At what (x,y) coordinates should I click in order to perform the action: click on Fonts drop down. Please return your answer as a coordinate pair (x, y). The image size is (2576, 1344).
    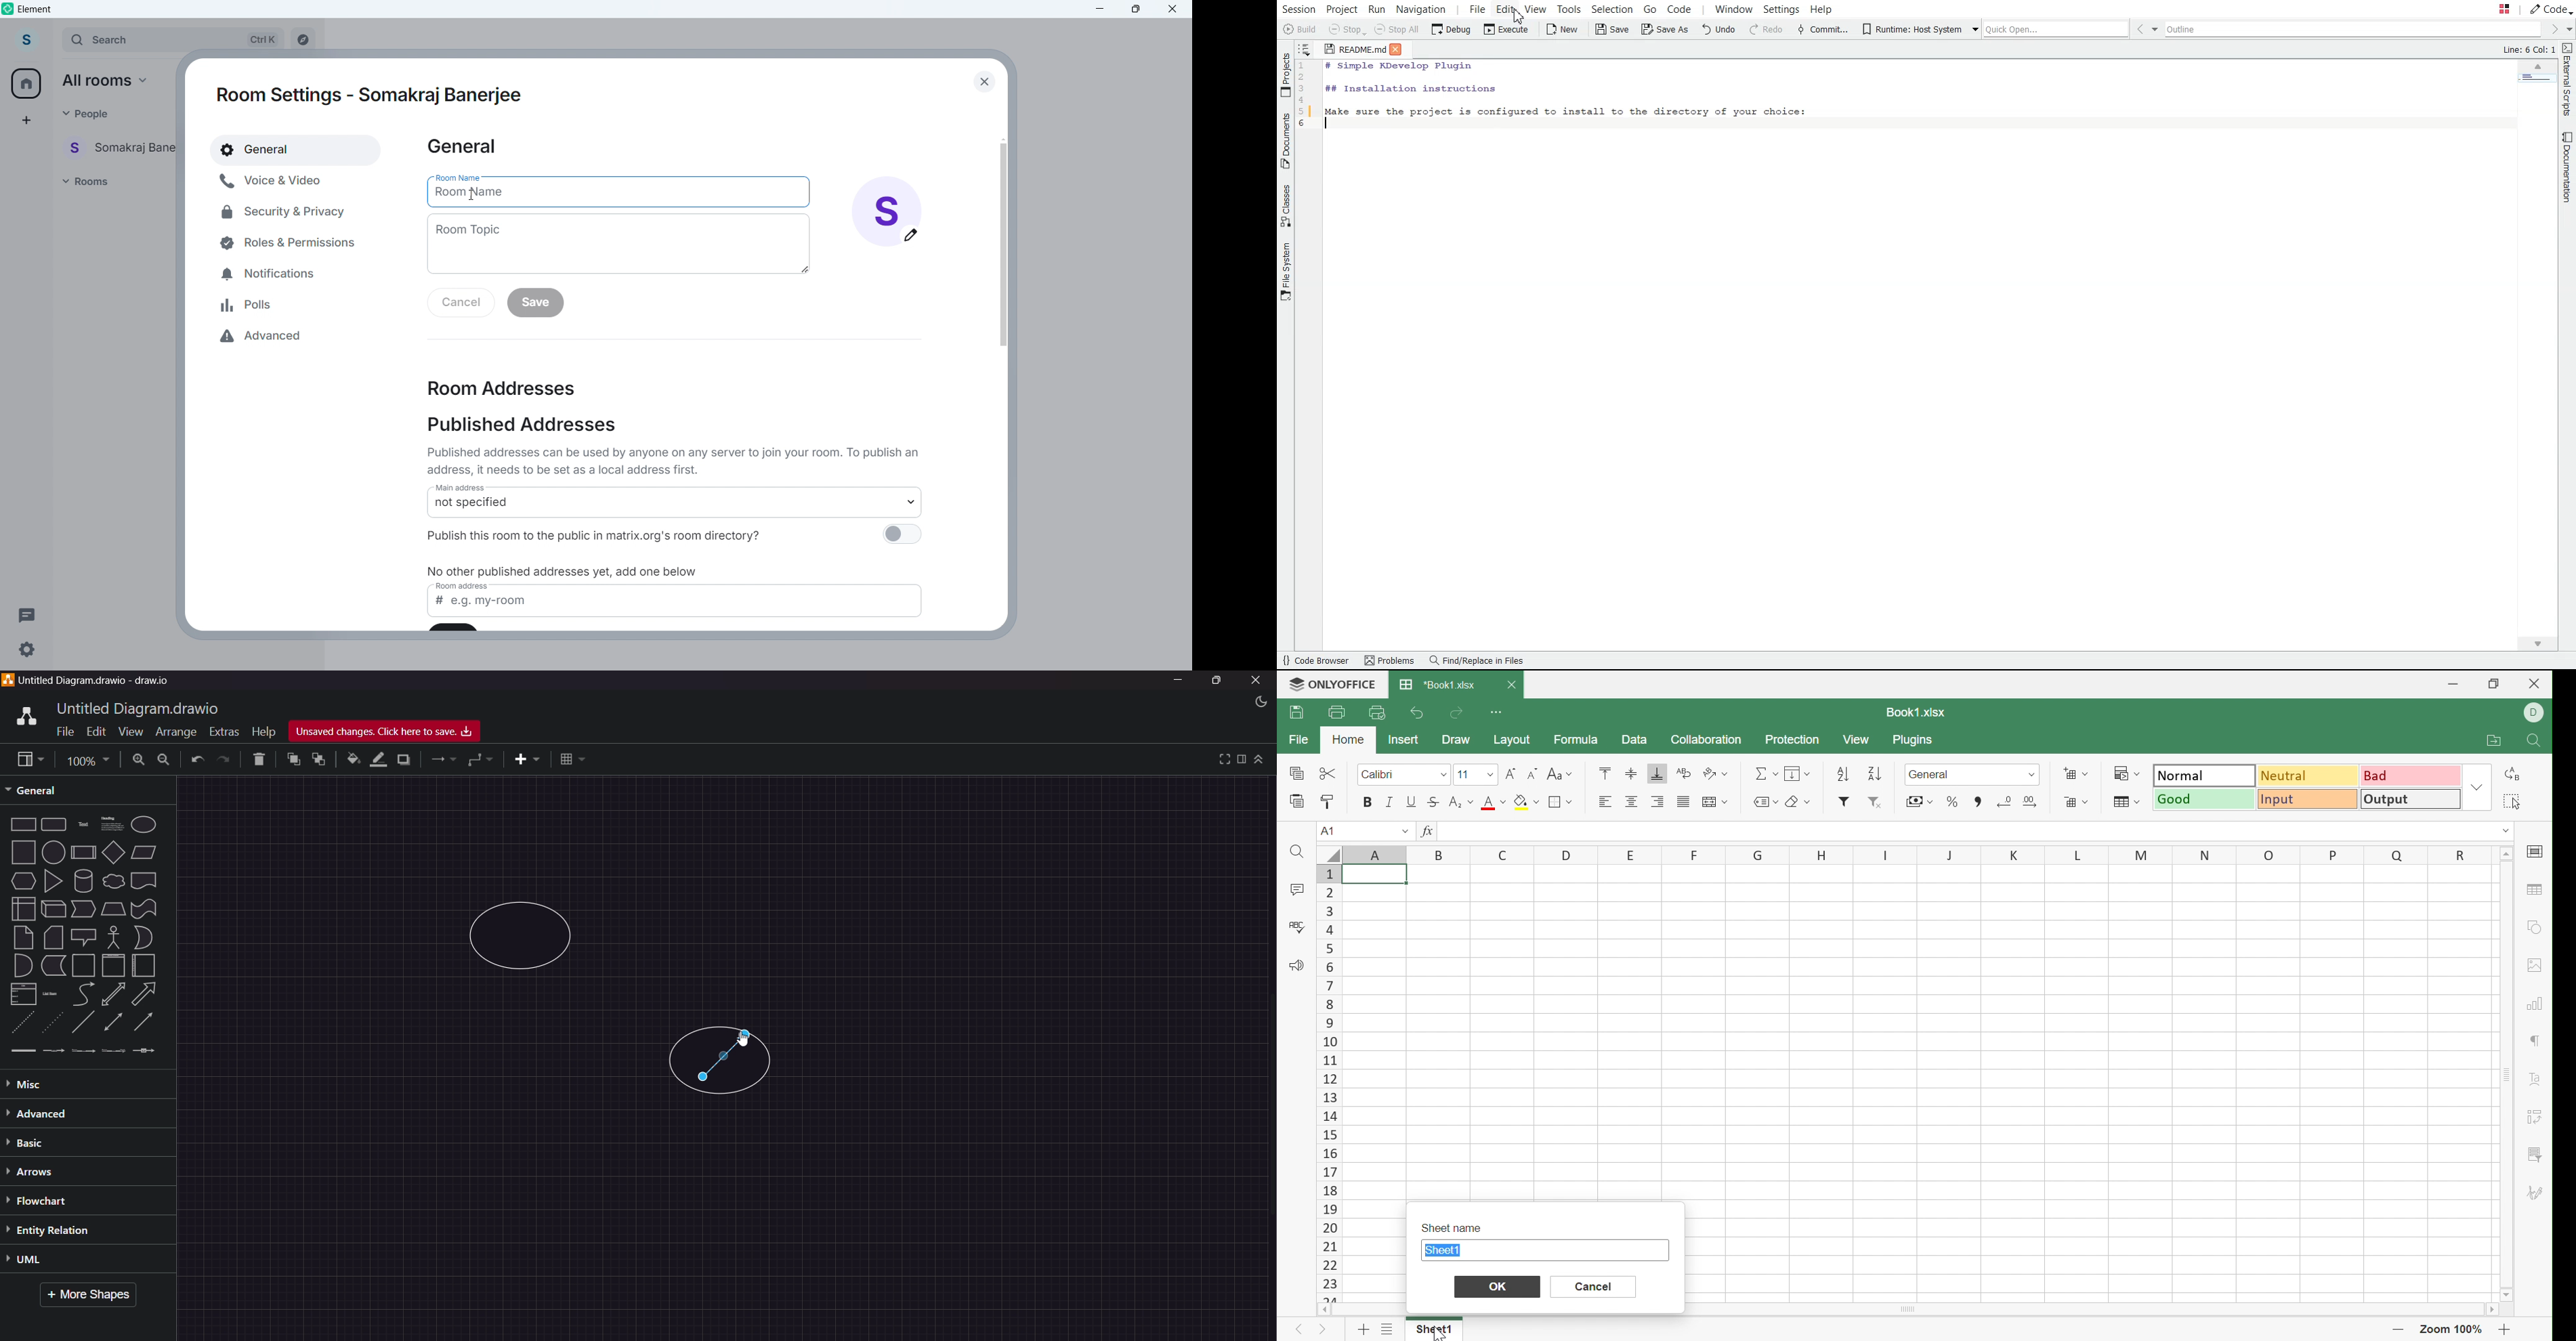
    Looking at the image, I should click on (1442, 775).